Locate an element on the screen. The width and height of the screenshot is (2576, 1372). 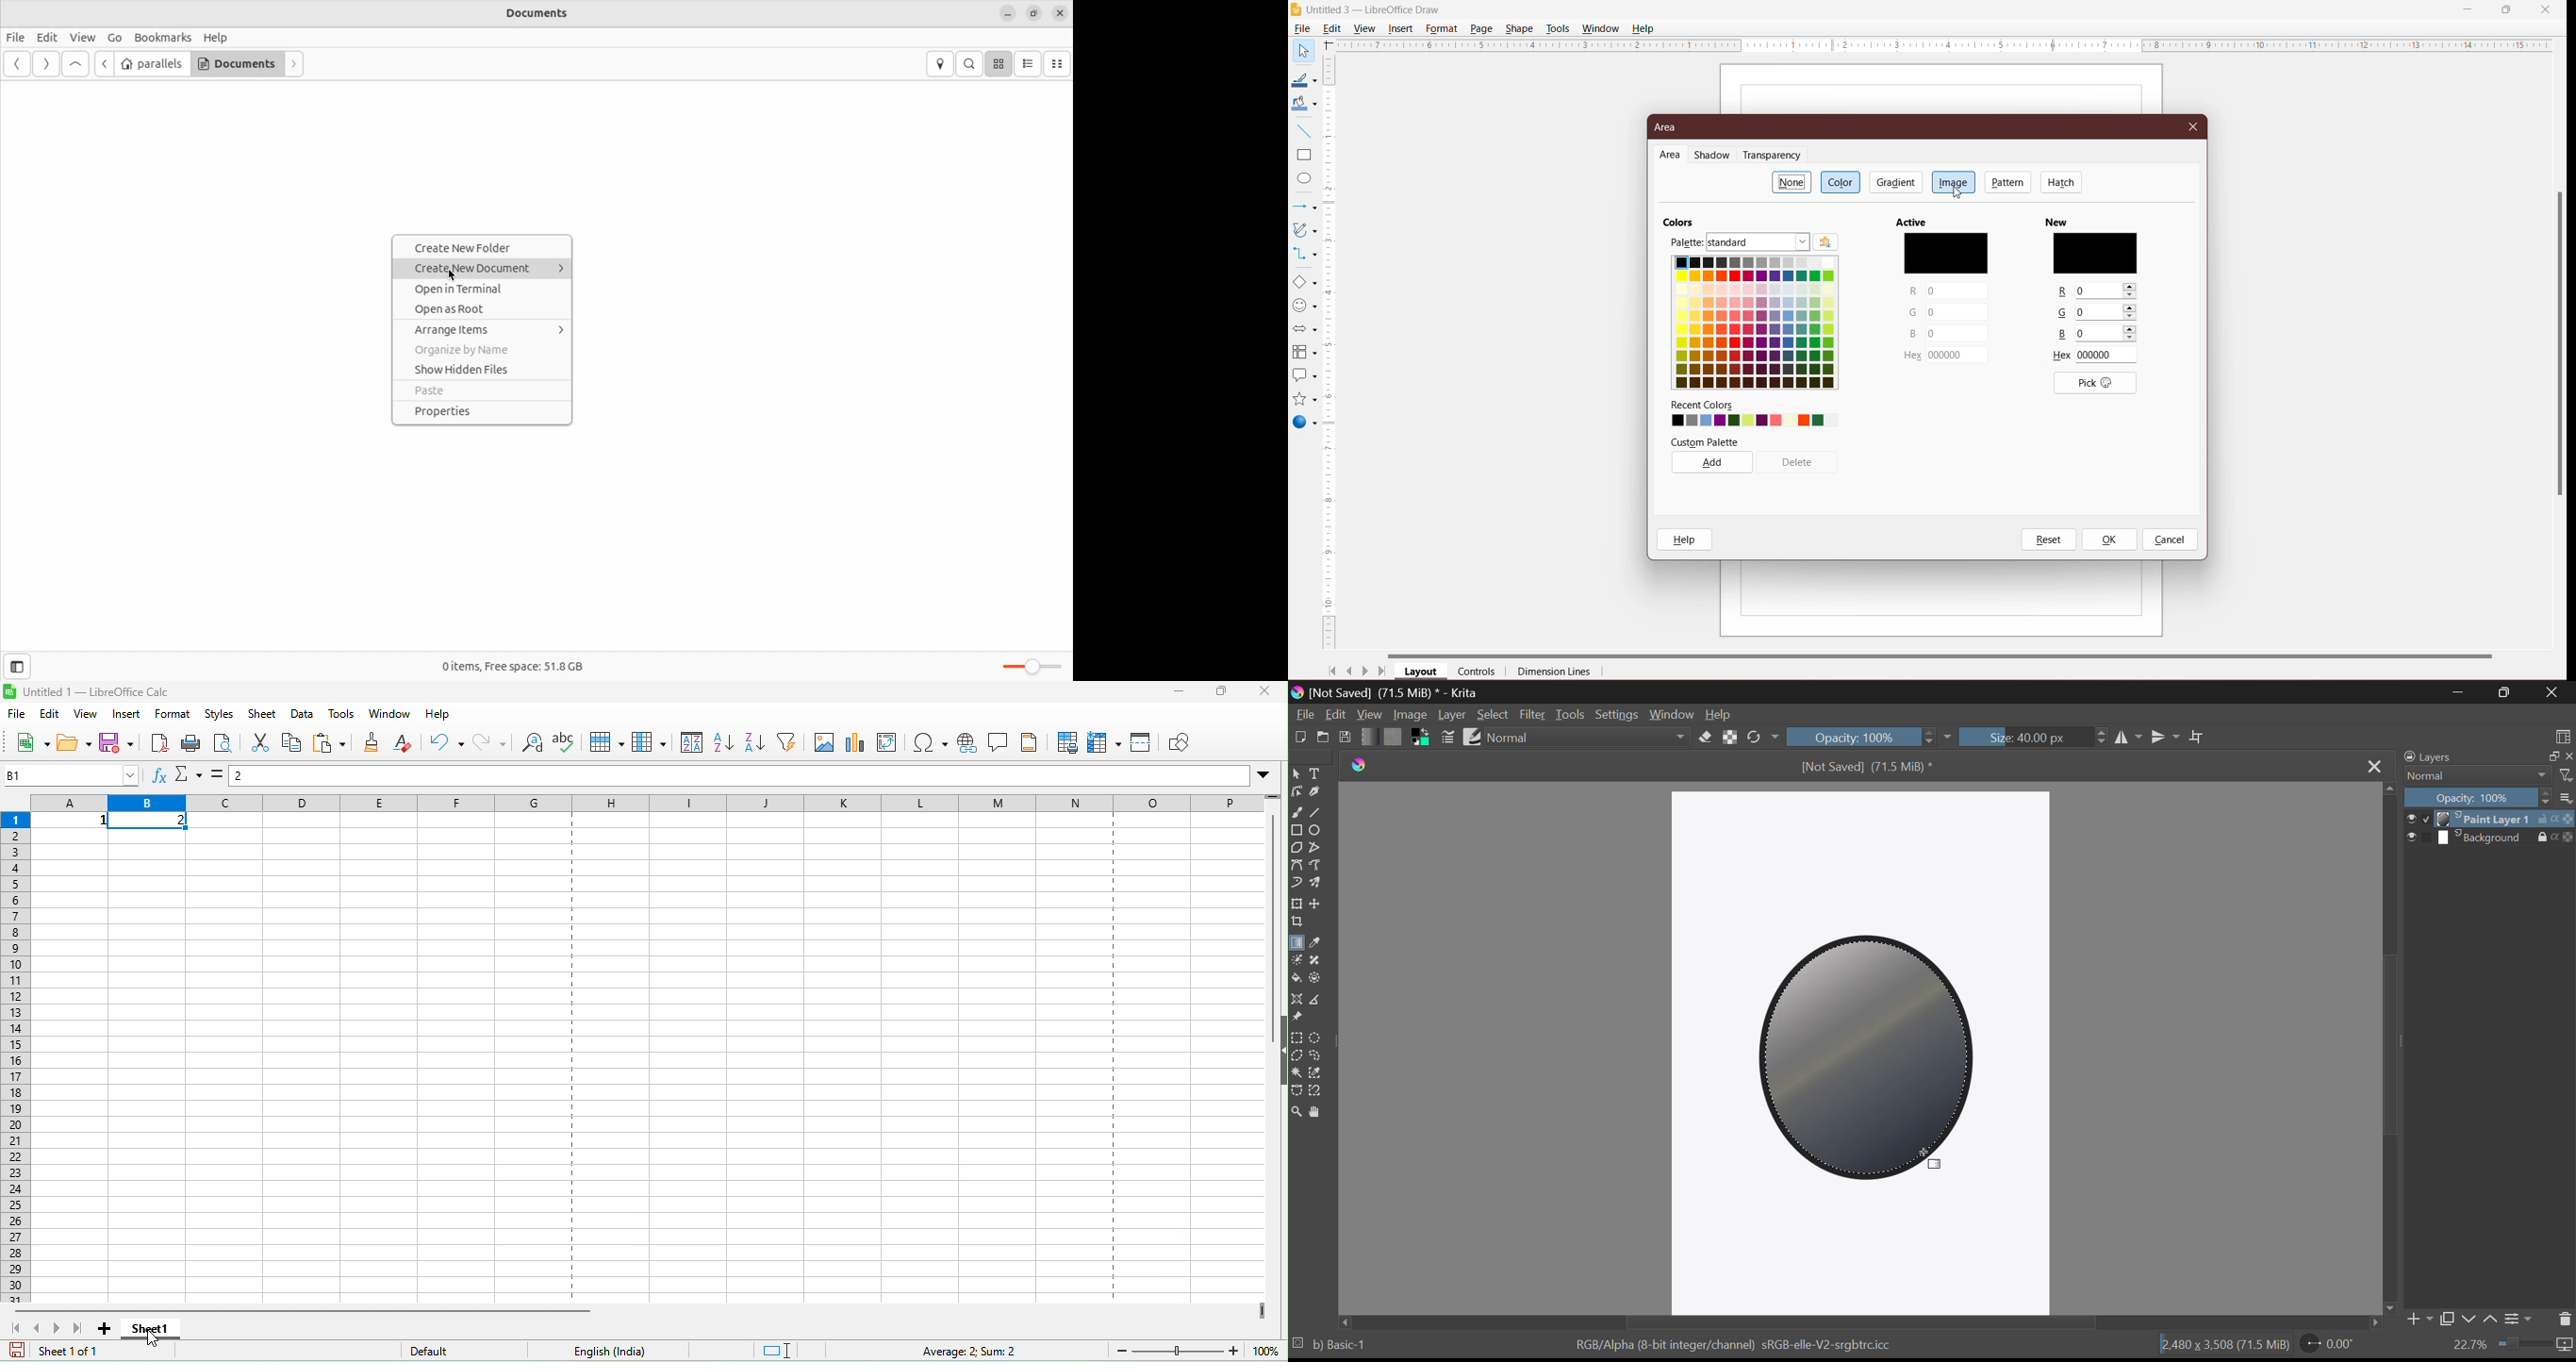
next  is located at coordinates (295, 64).